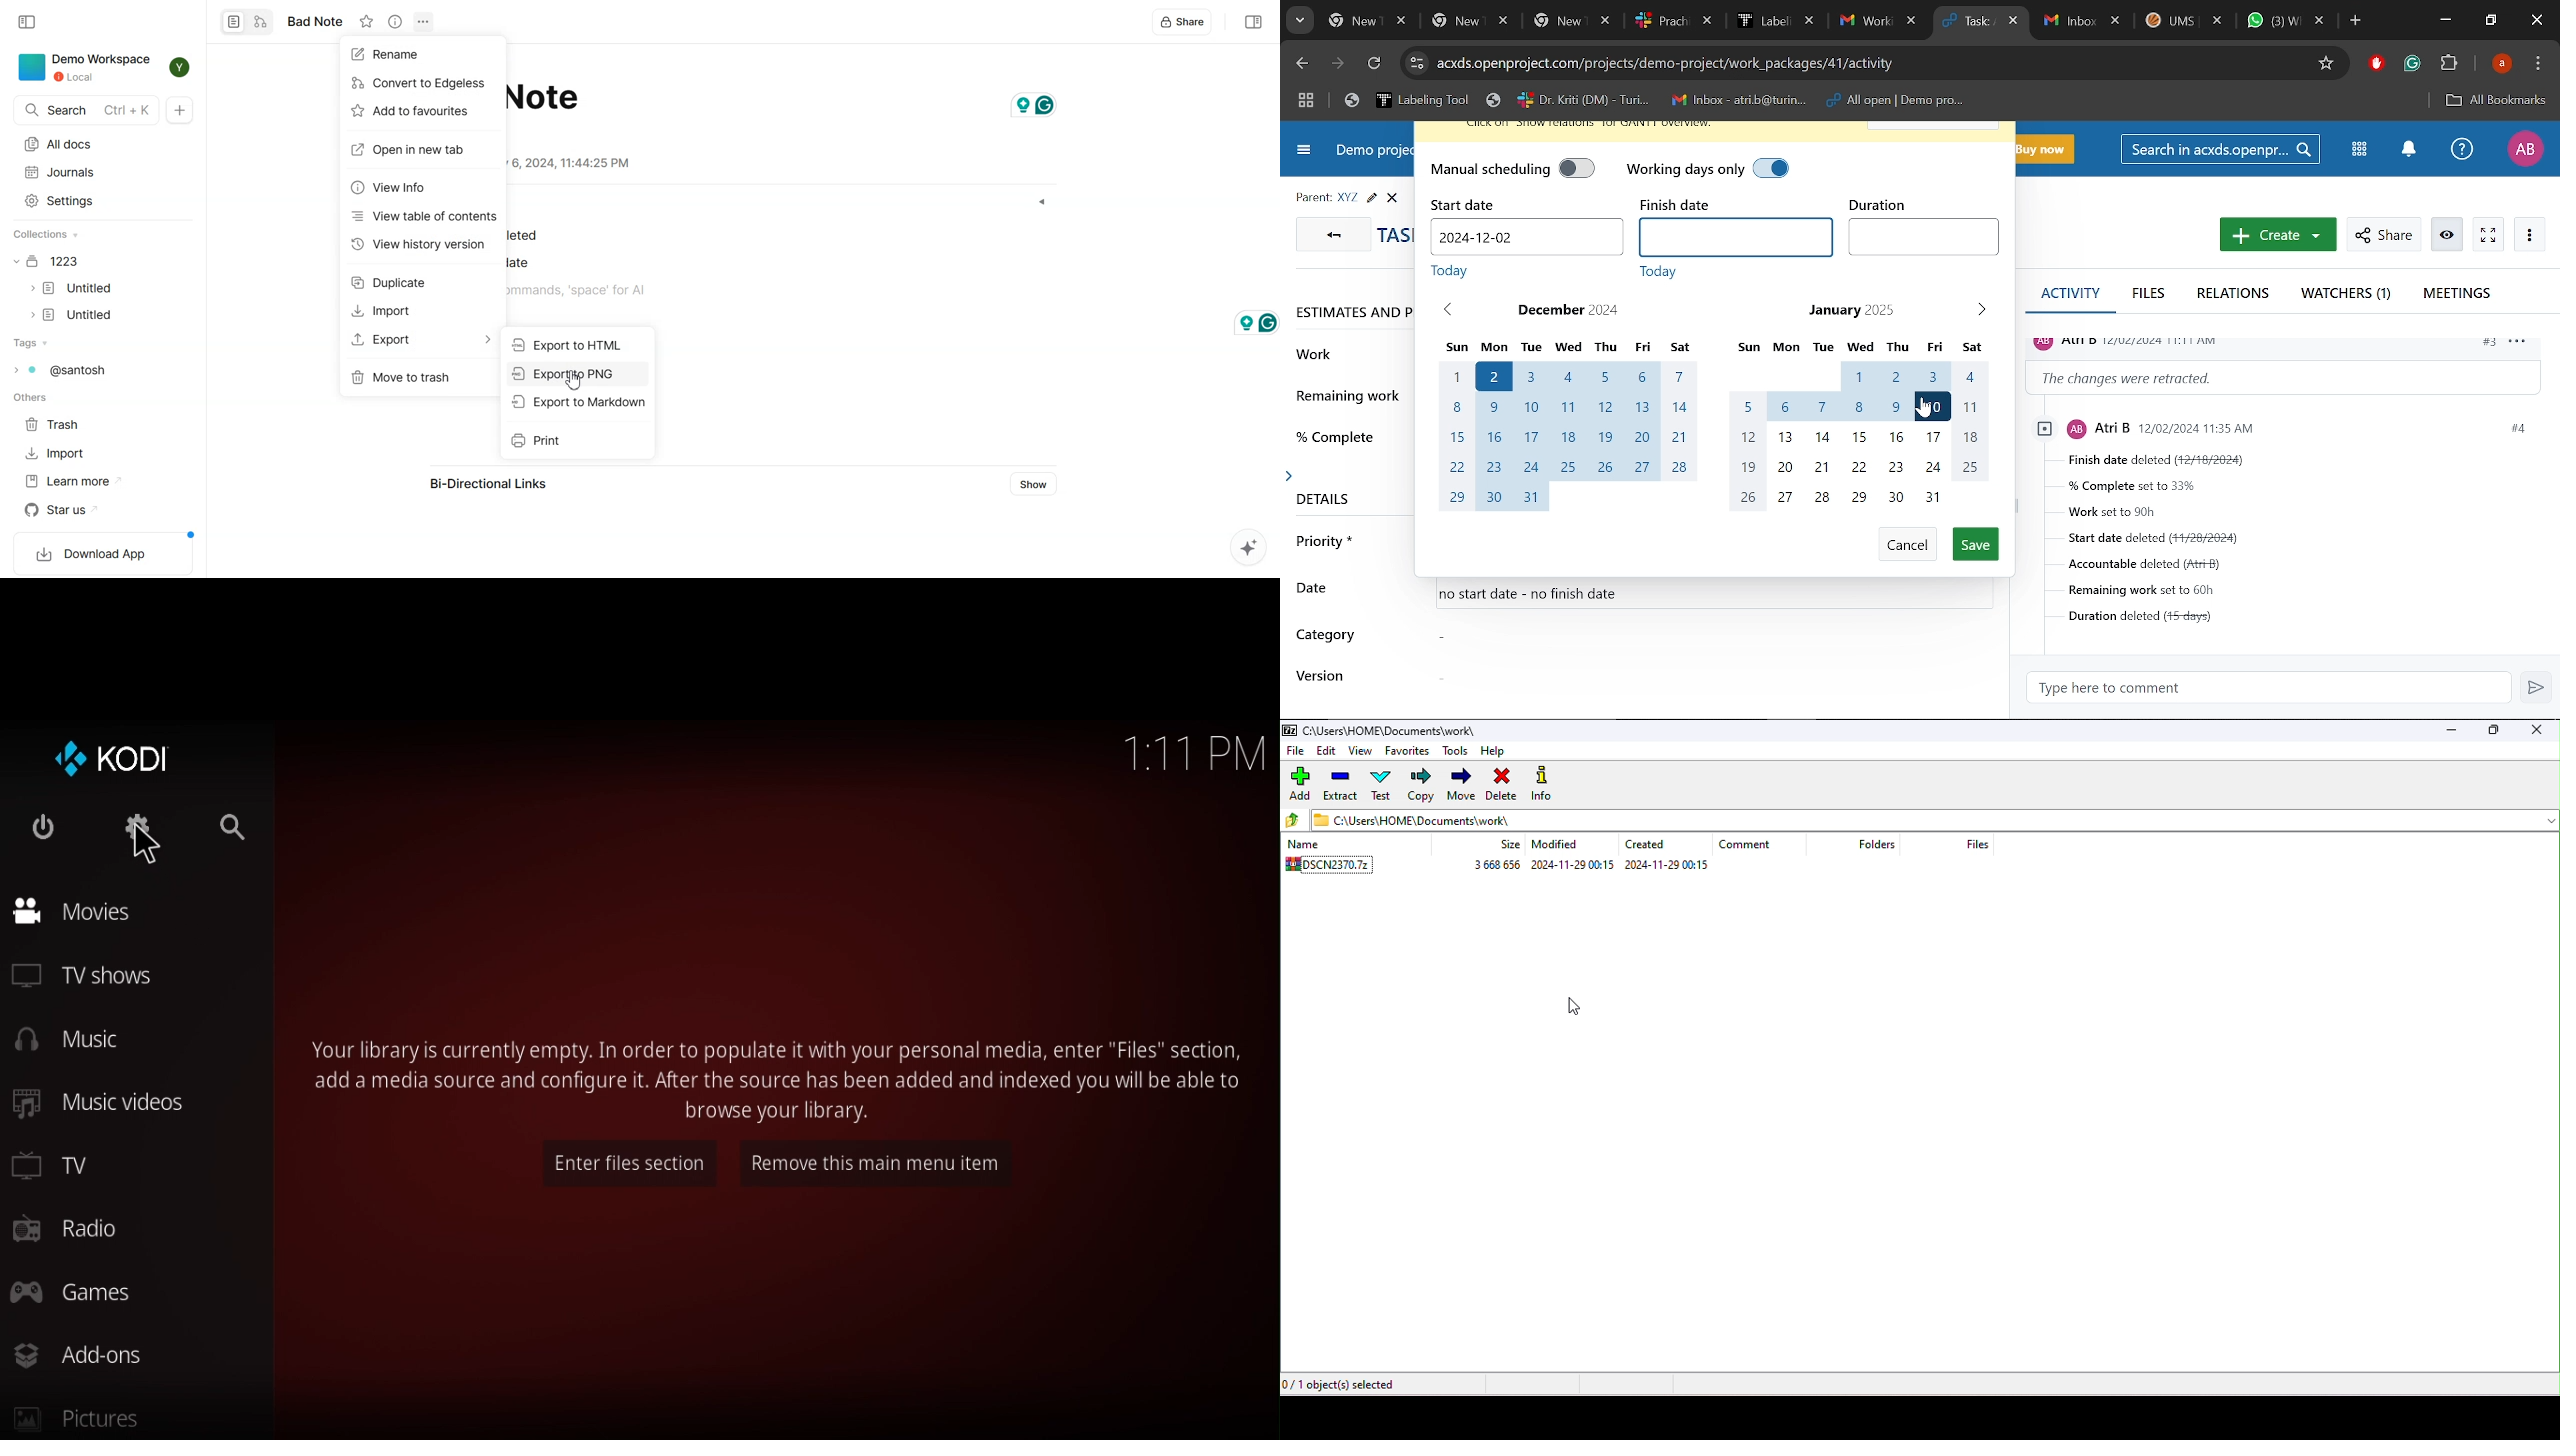 The width and height of the screenshot is (2576, 1456). Describe the element at coordinates (77, 1291) in the screenshot. I see `games` at that location.